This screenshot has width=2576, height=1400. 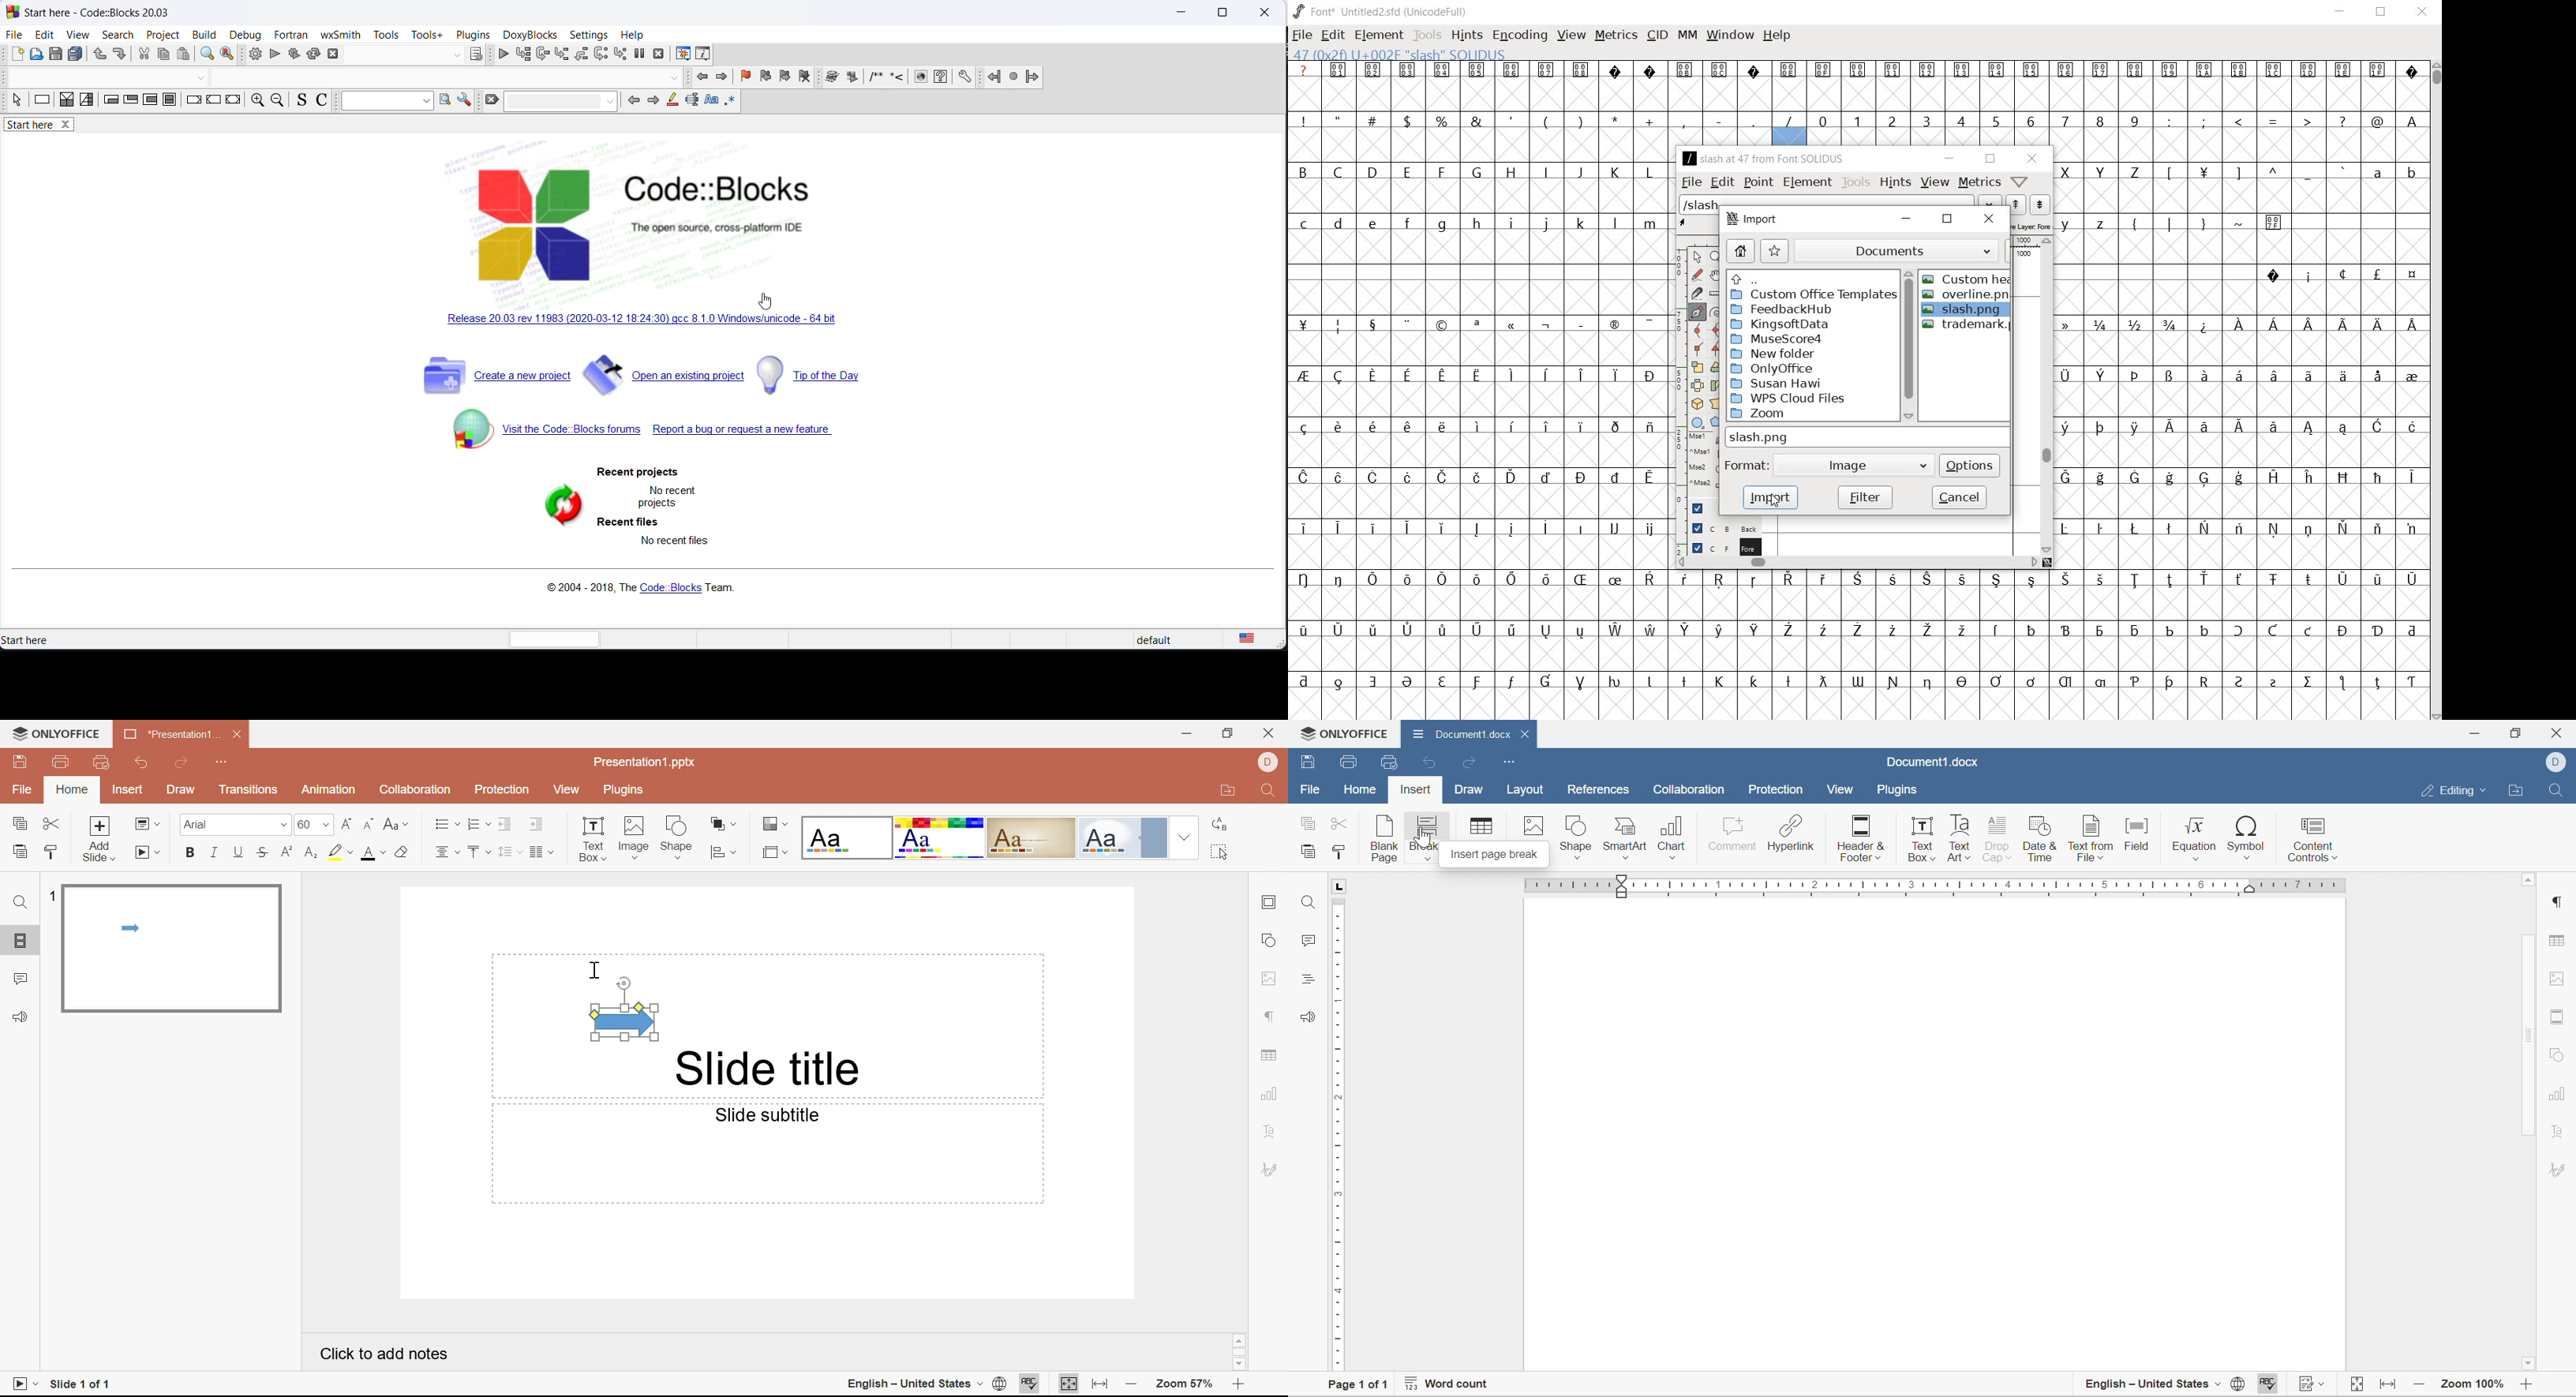 I want to click on Presentation1..., so click(x=172, y=735).